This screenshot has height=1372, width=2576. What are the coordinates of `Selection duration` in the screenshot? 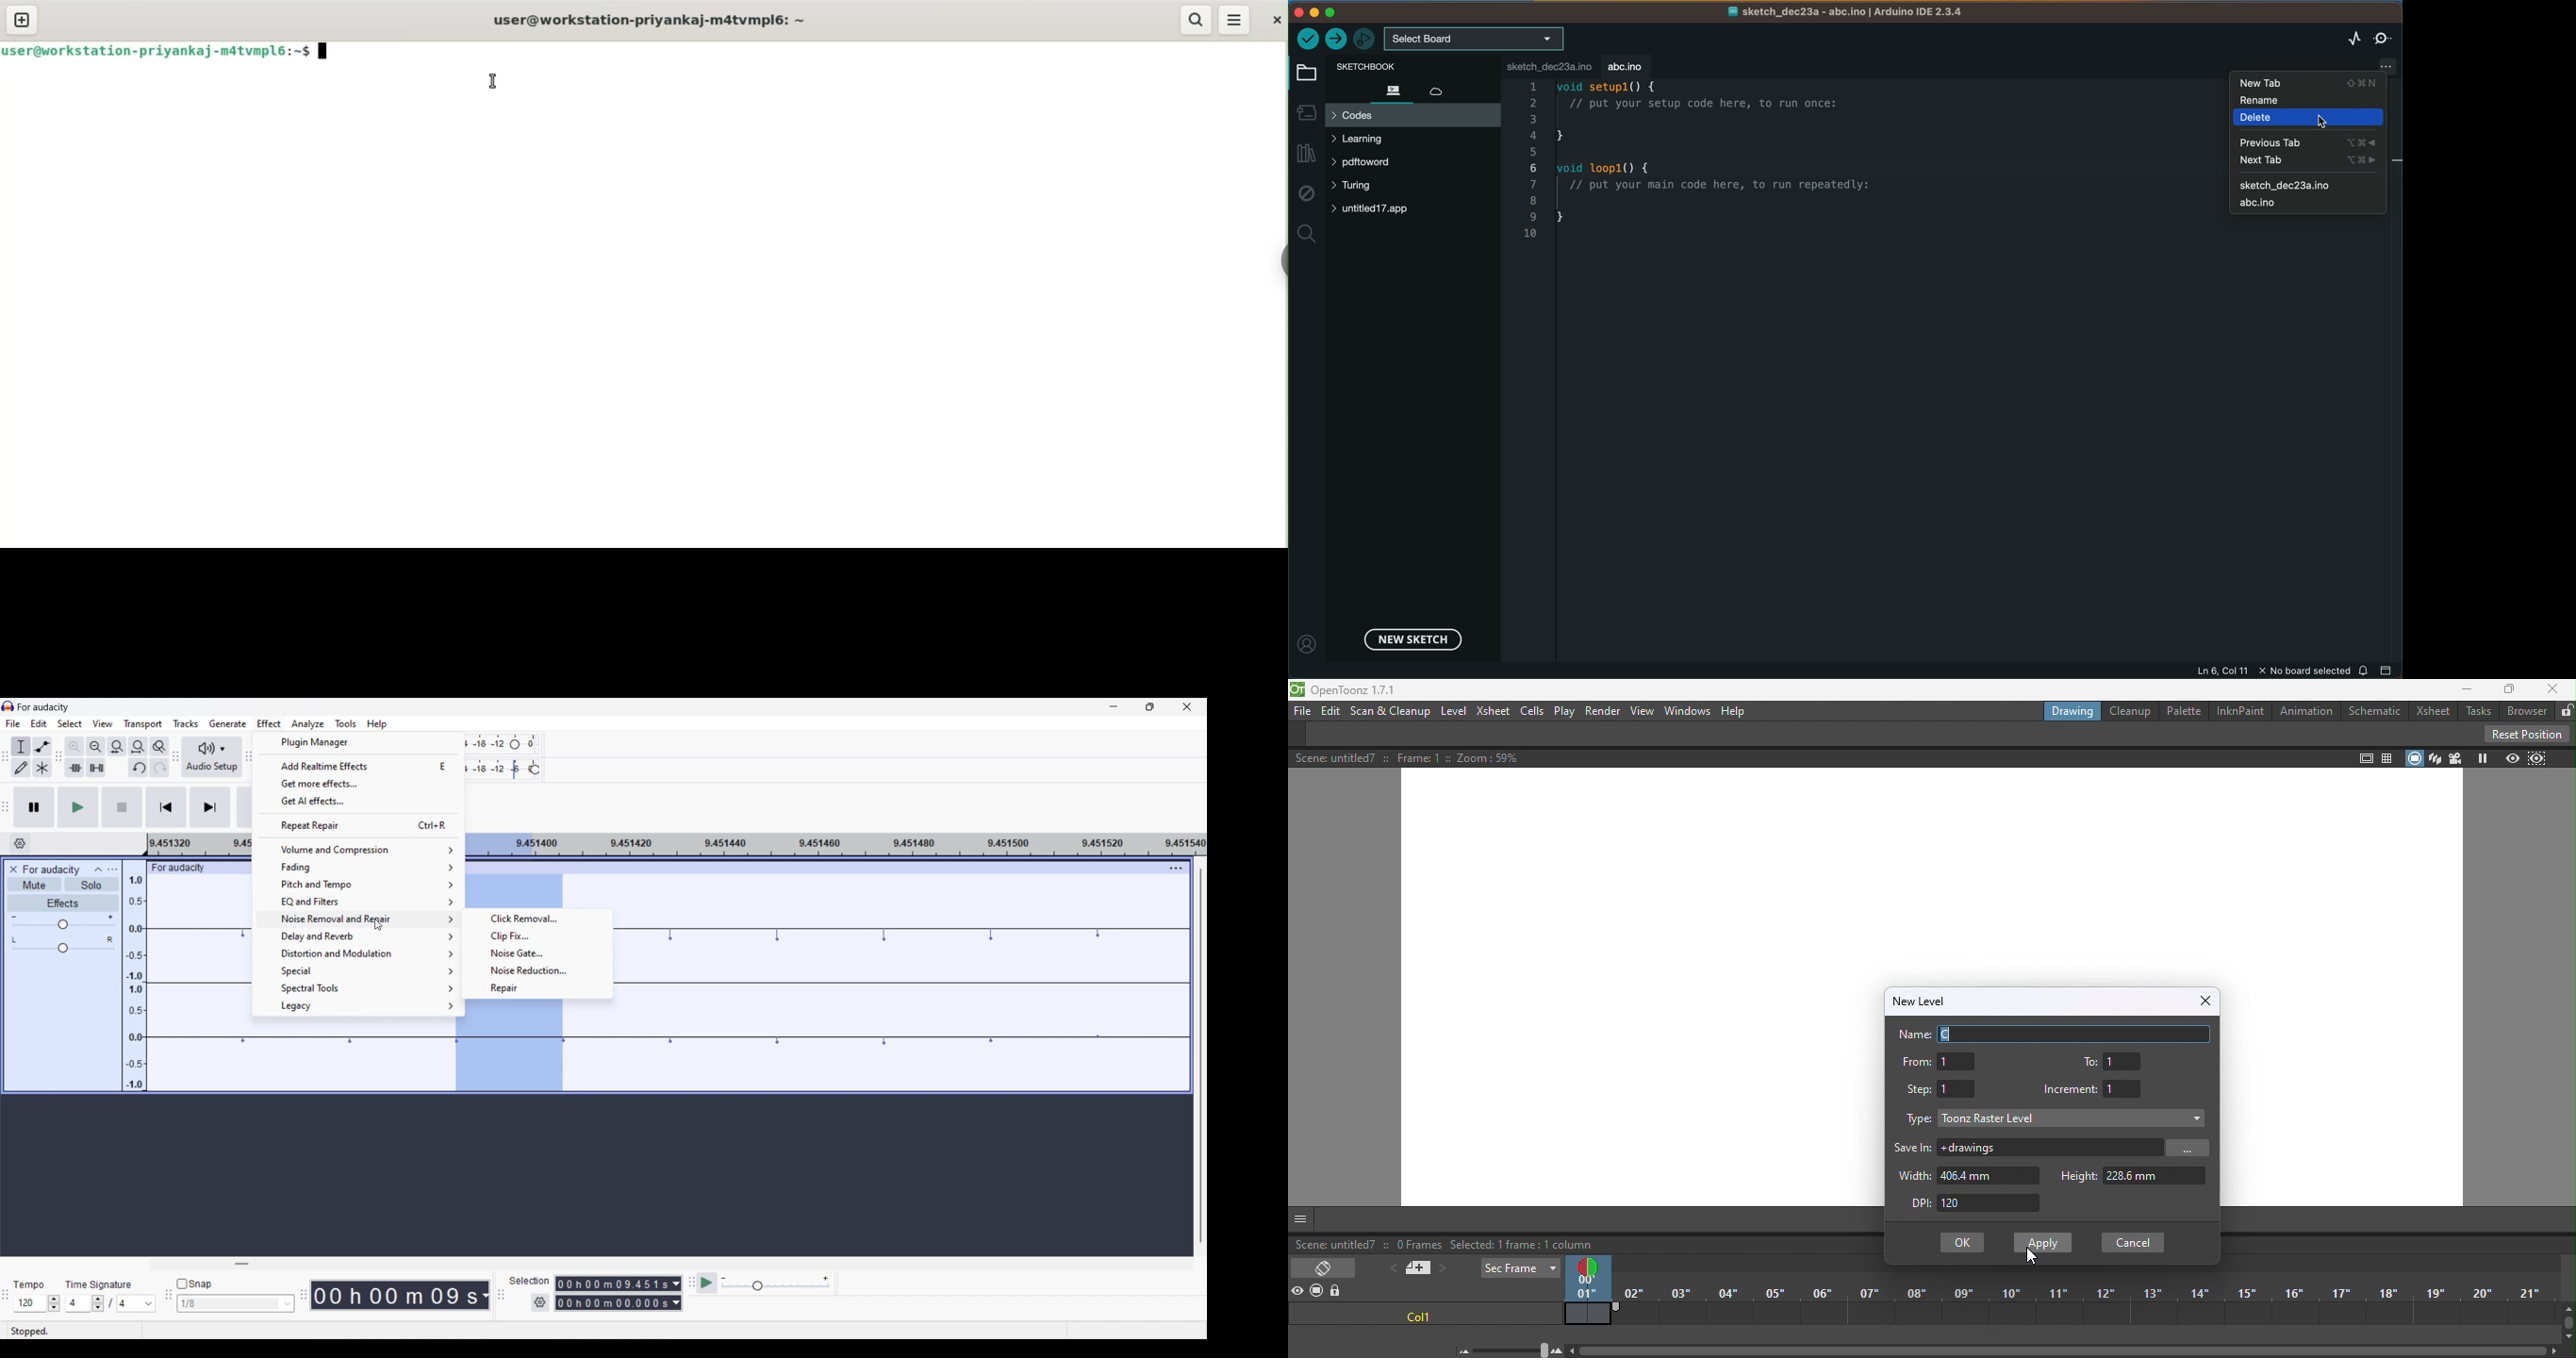 It's located at (612, 1294).